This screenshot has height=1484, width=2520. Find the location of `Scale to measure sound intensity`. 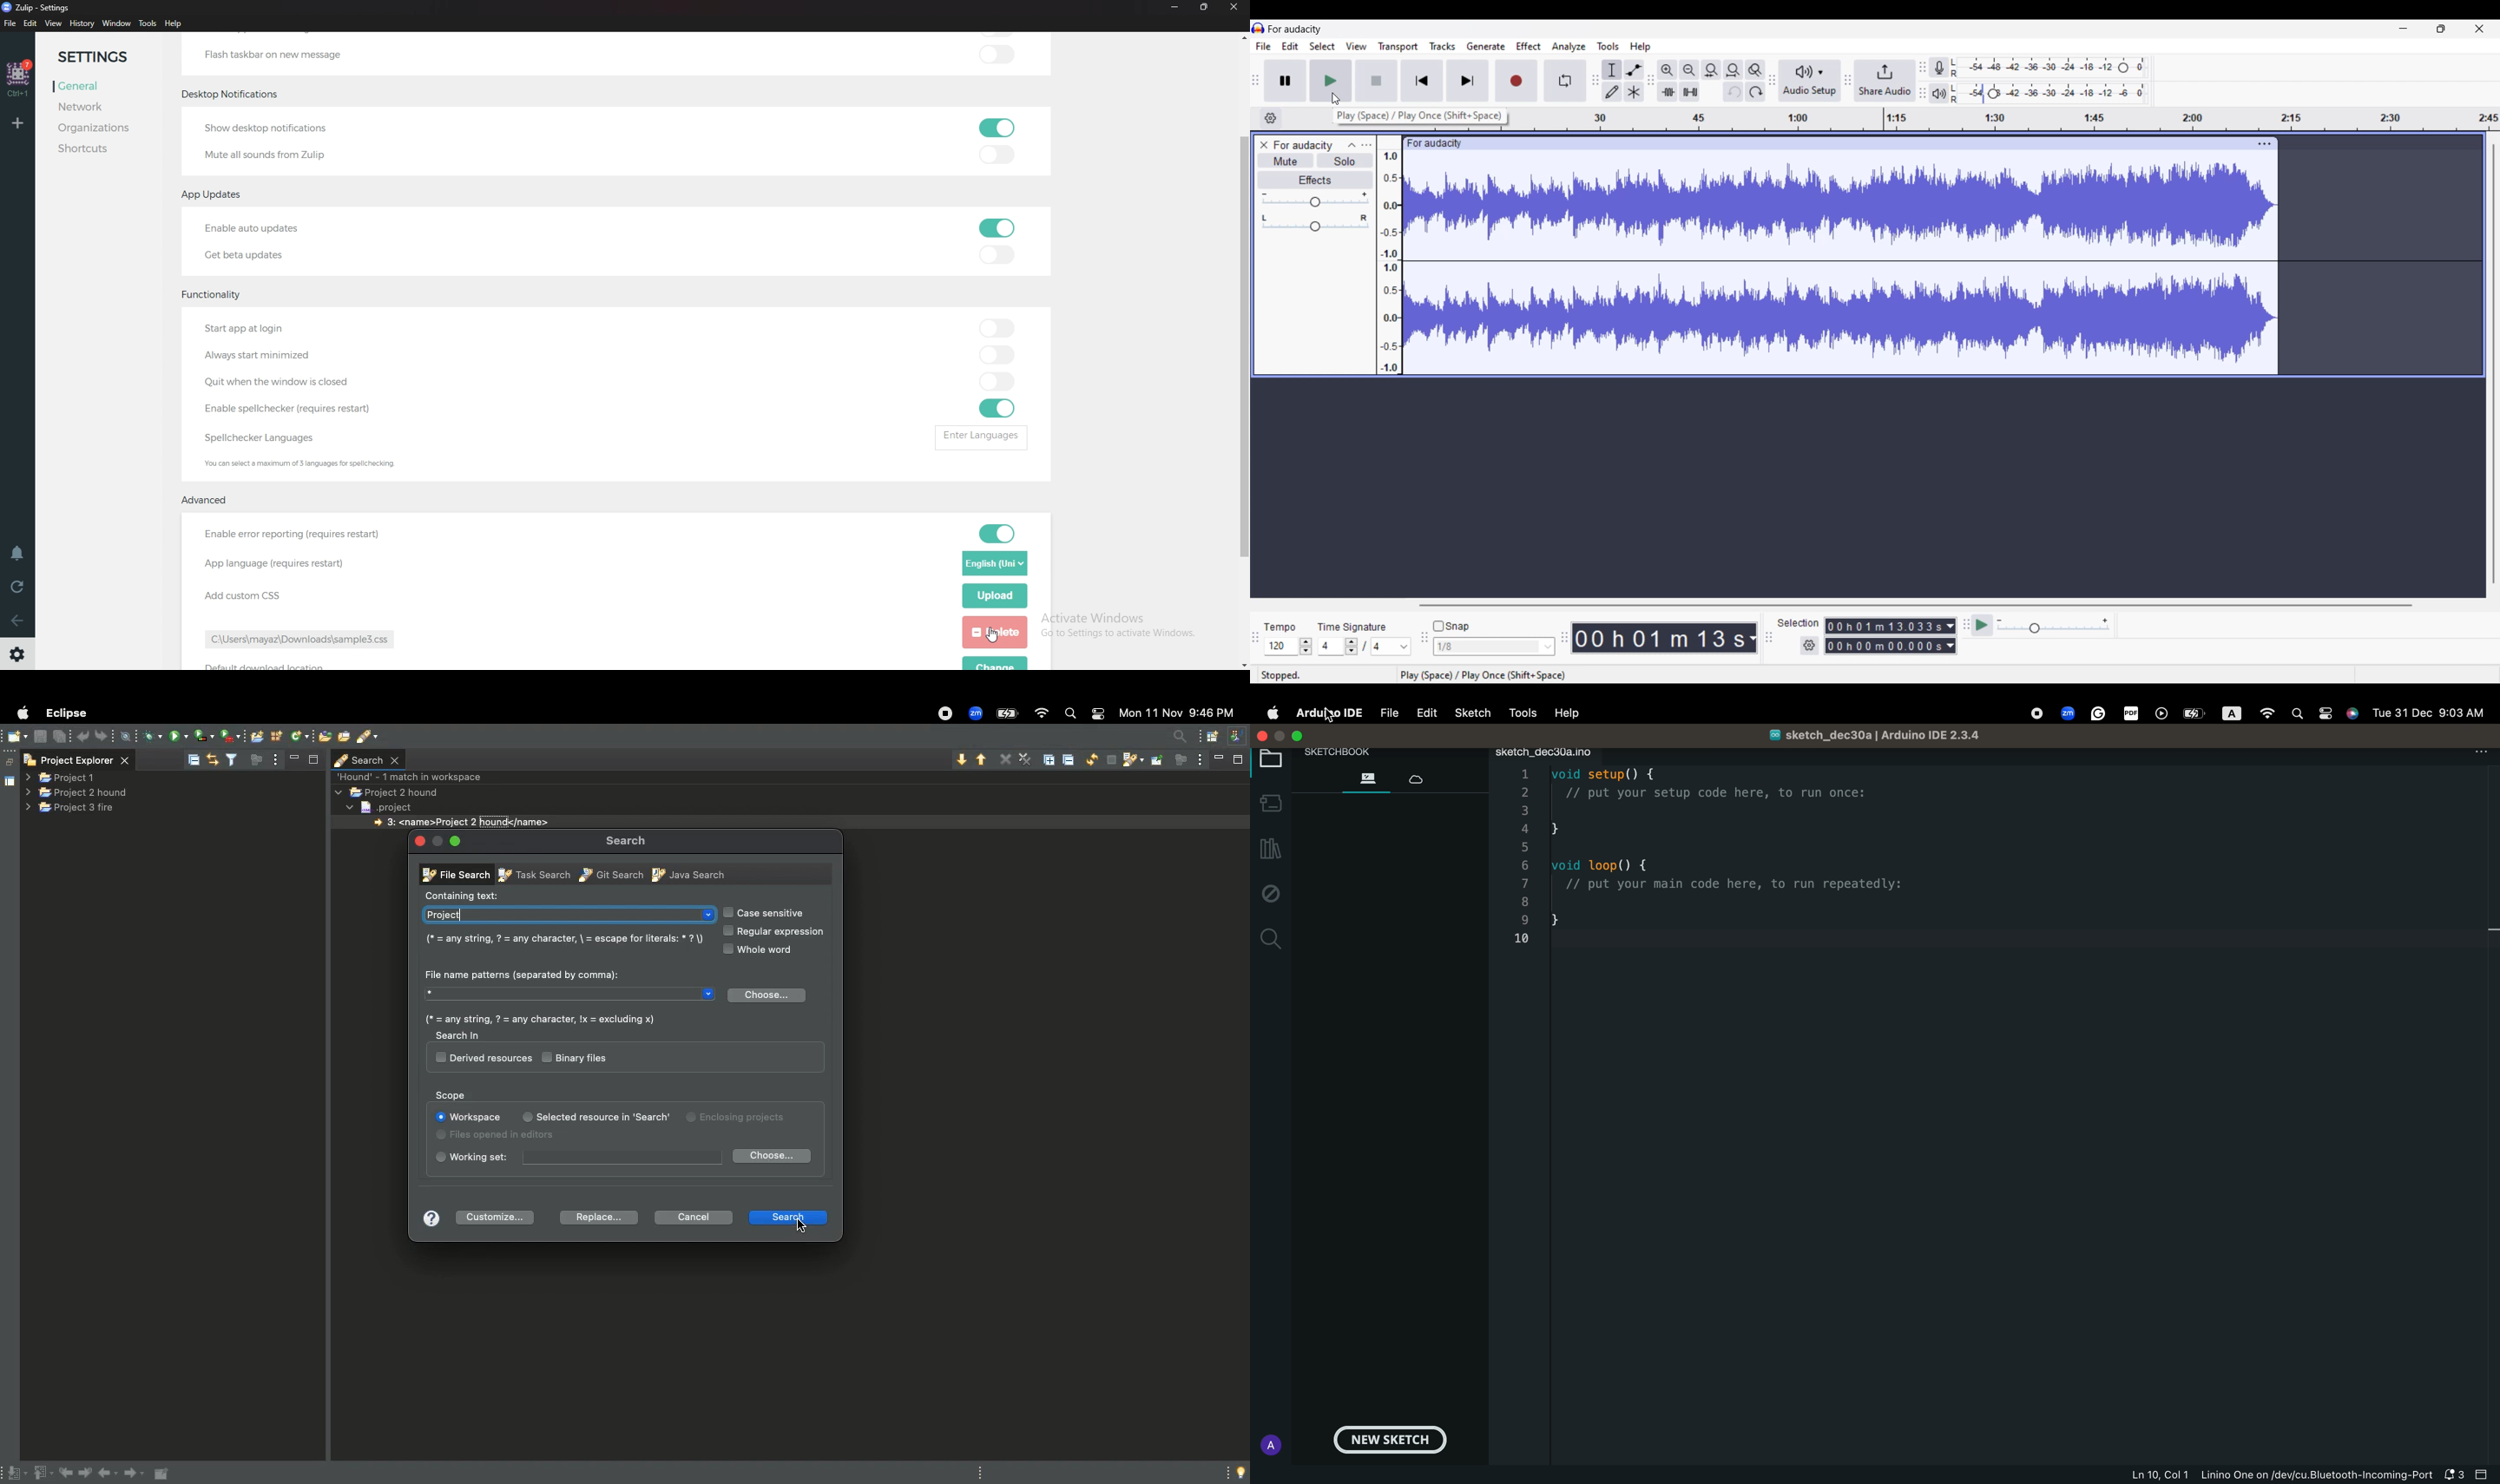

Scale to measure sound intensity is located at coordinates (1390, 262).